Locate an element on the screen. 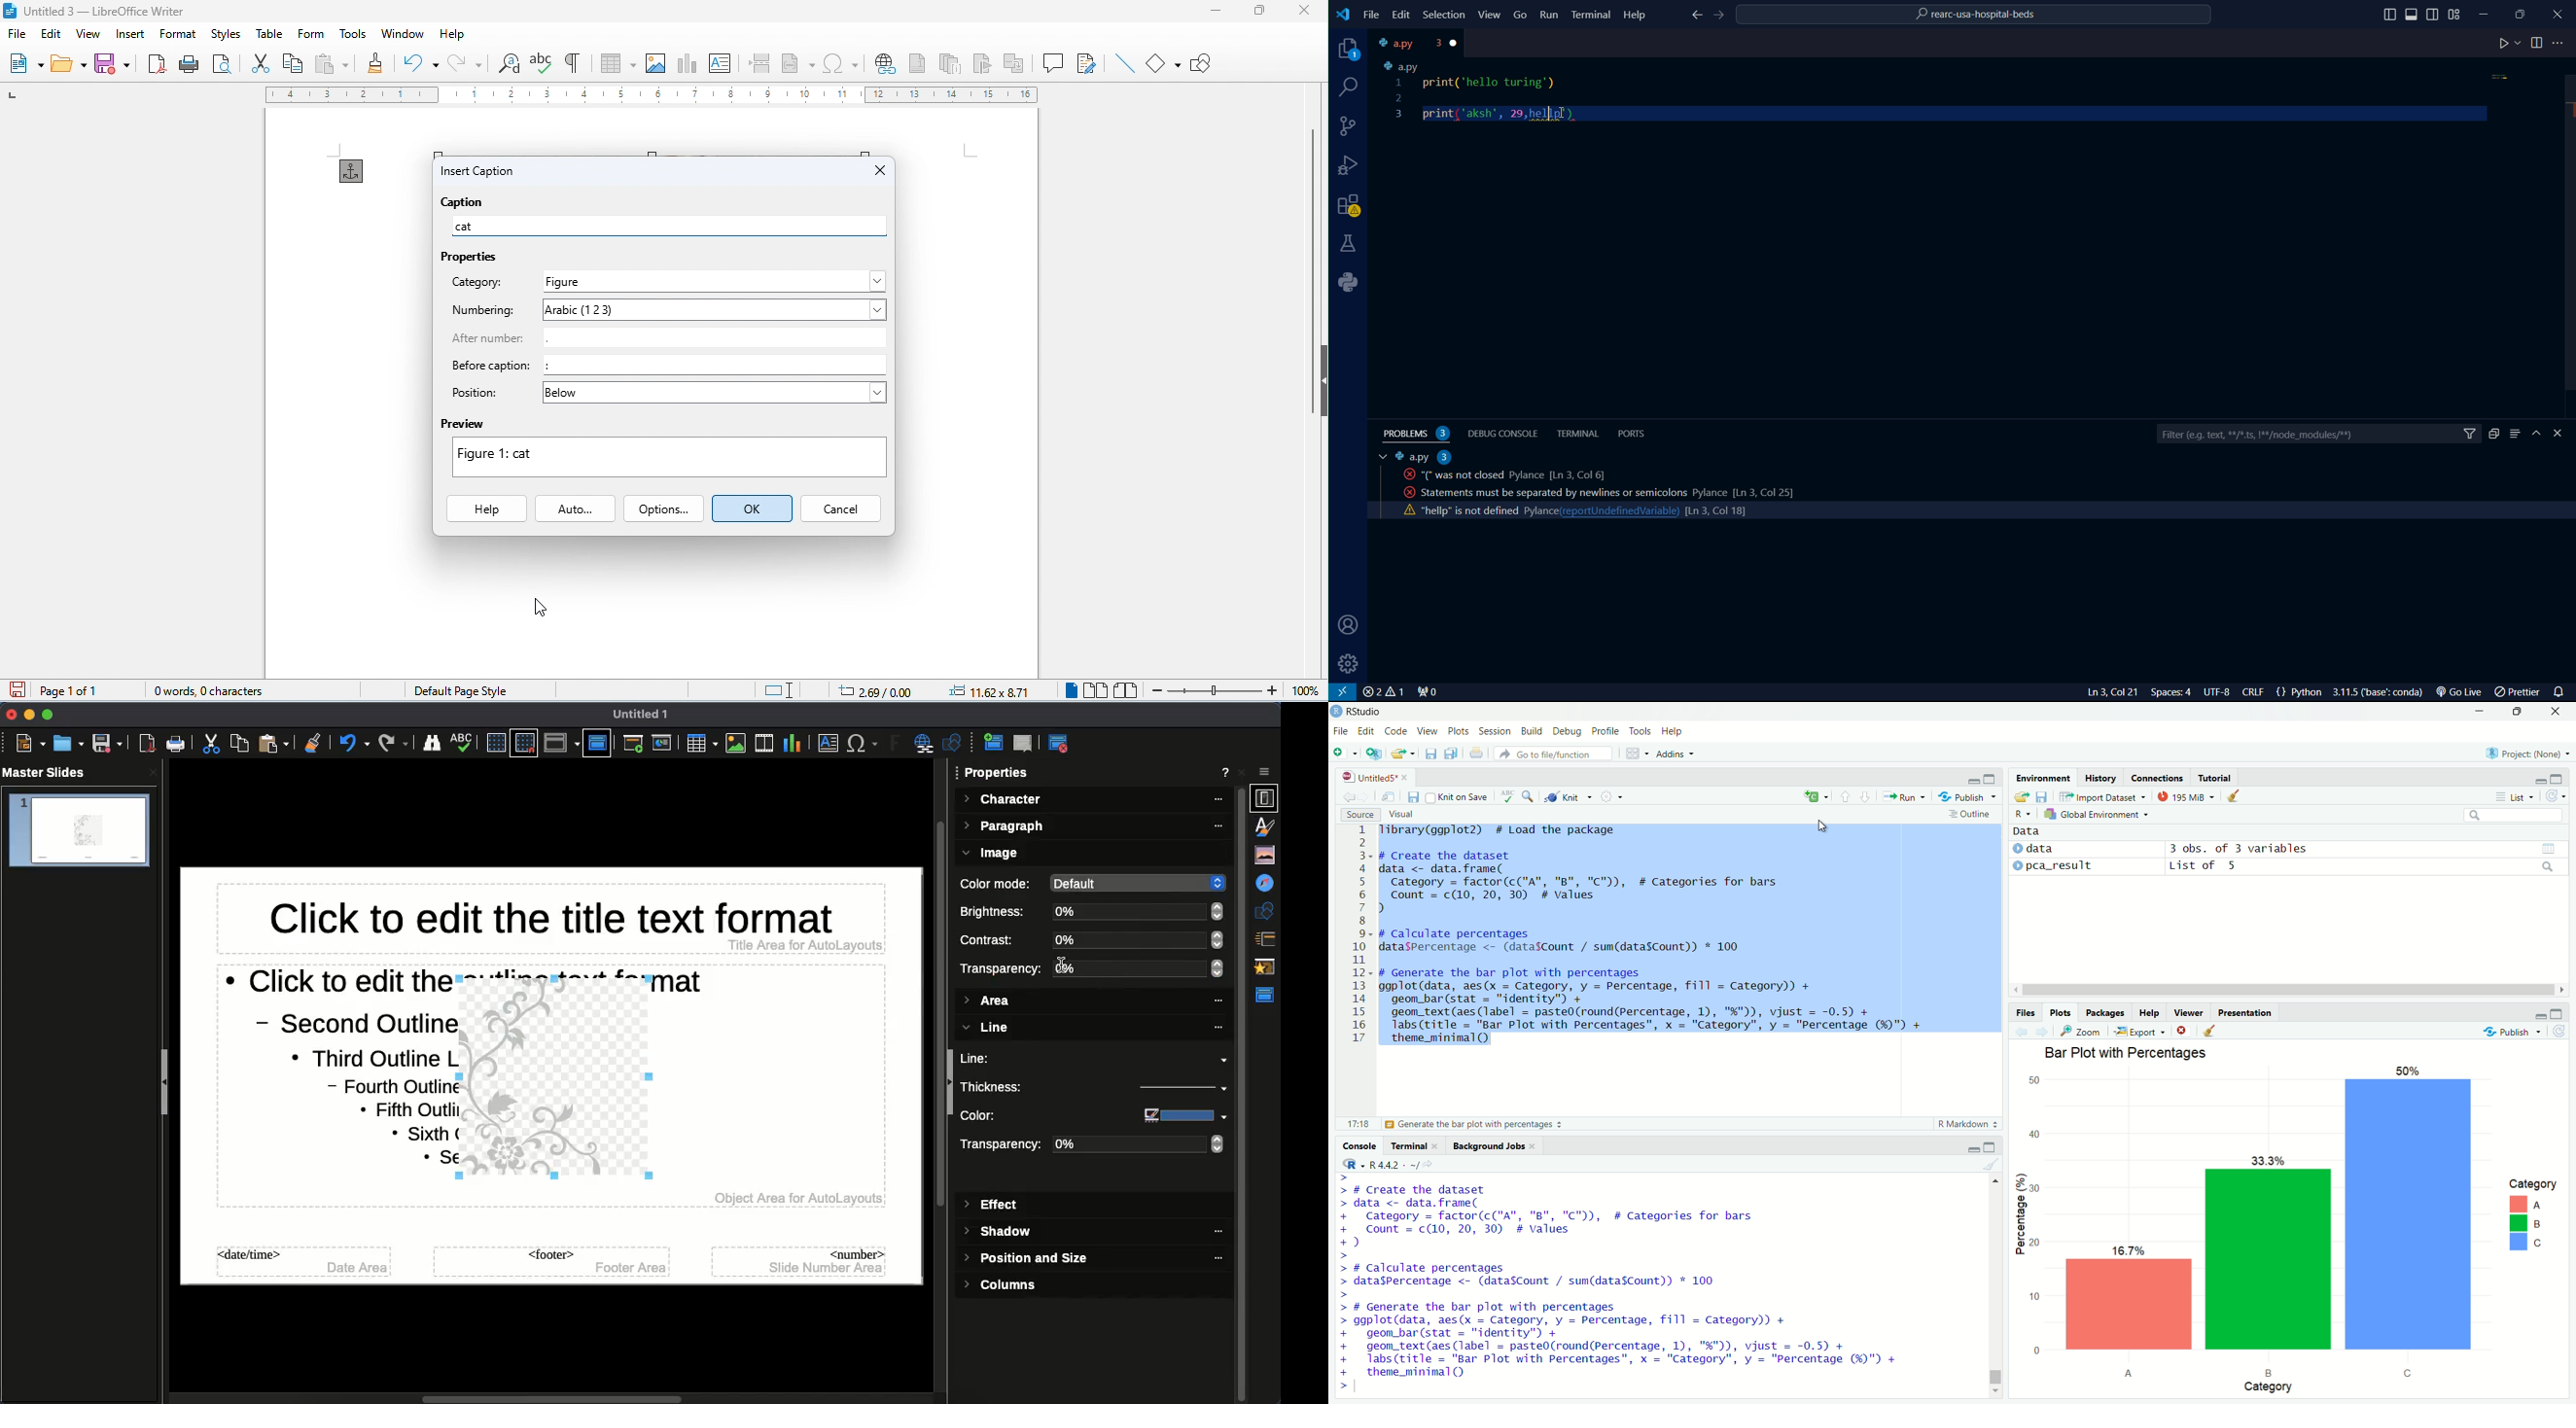 The width and height of the screenshot is (2576, 1428). horizontal scrollbar is located at coordinates (2290, 991).